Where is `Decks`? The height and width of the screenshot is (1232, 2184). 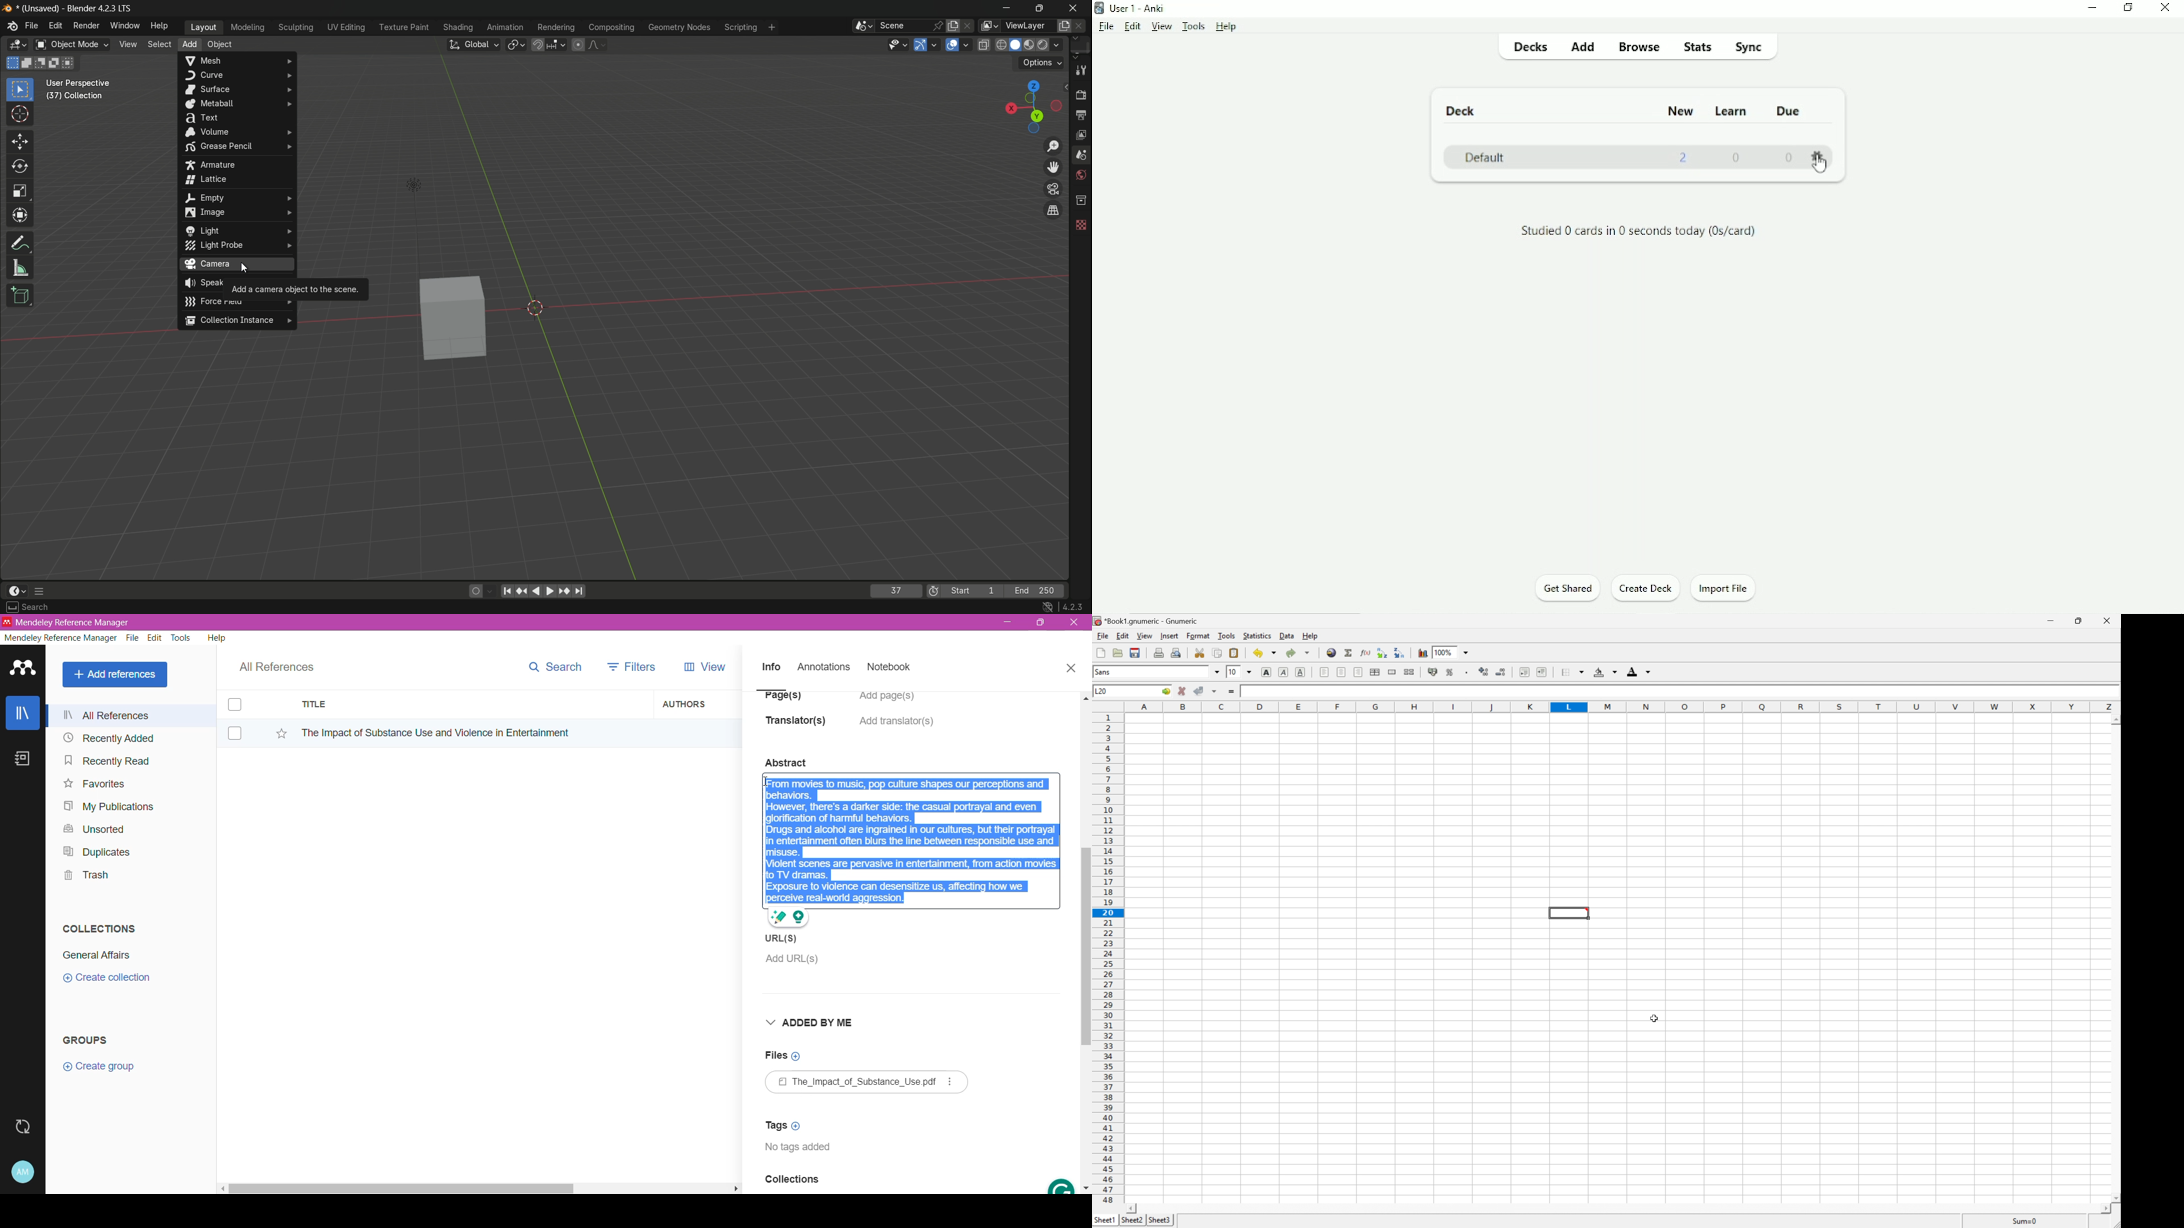
Decks is located at coordinates (1529, 49).